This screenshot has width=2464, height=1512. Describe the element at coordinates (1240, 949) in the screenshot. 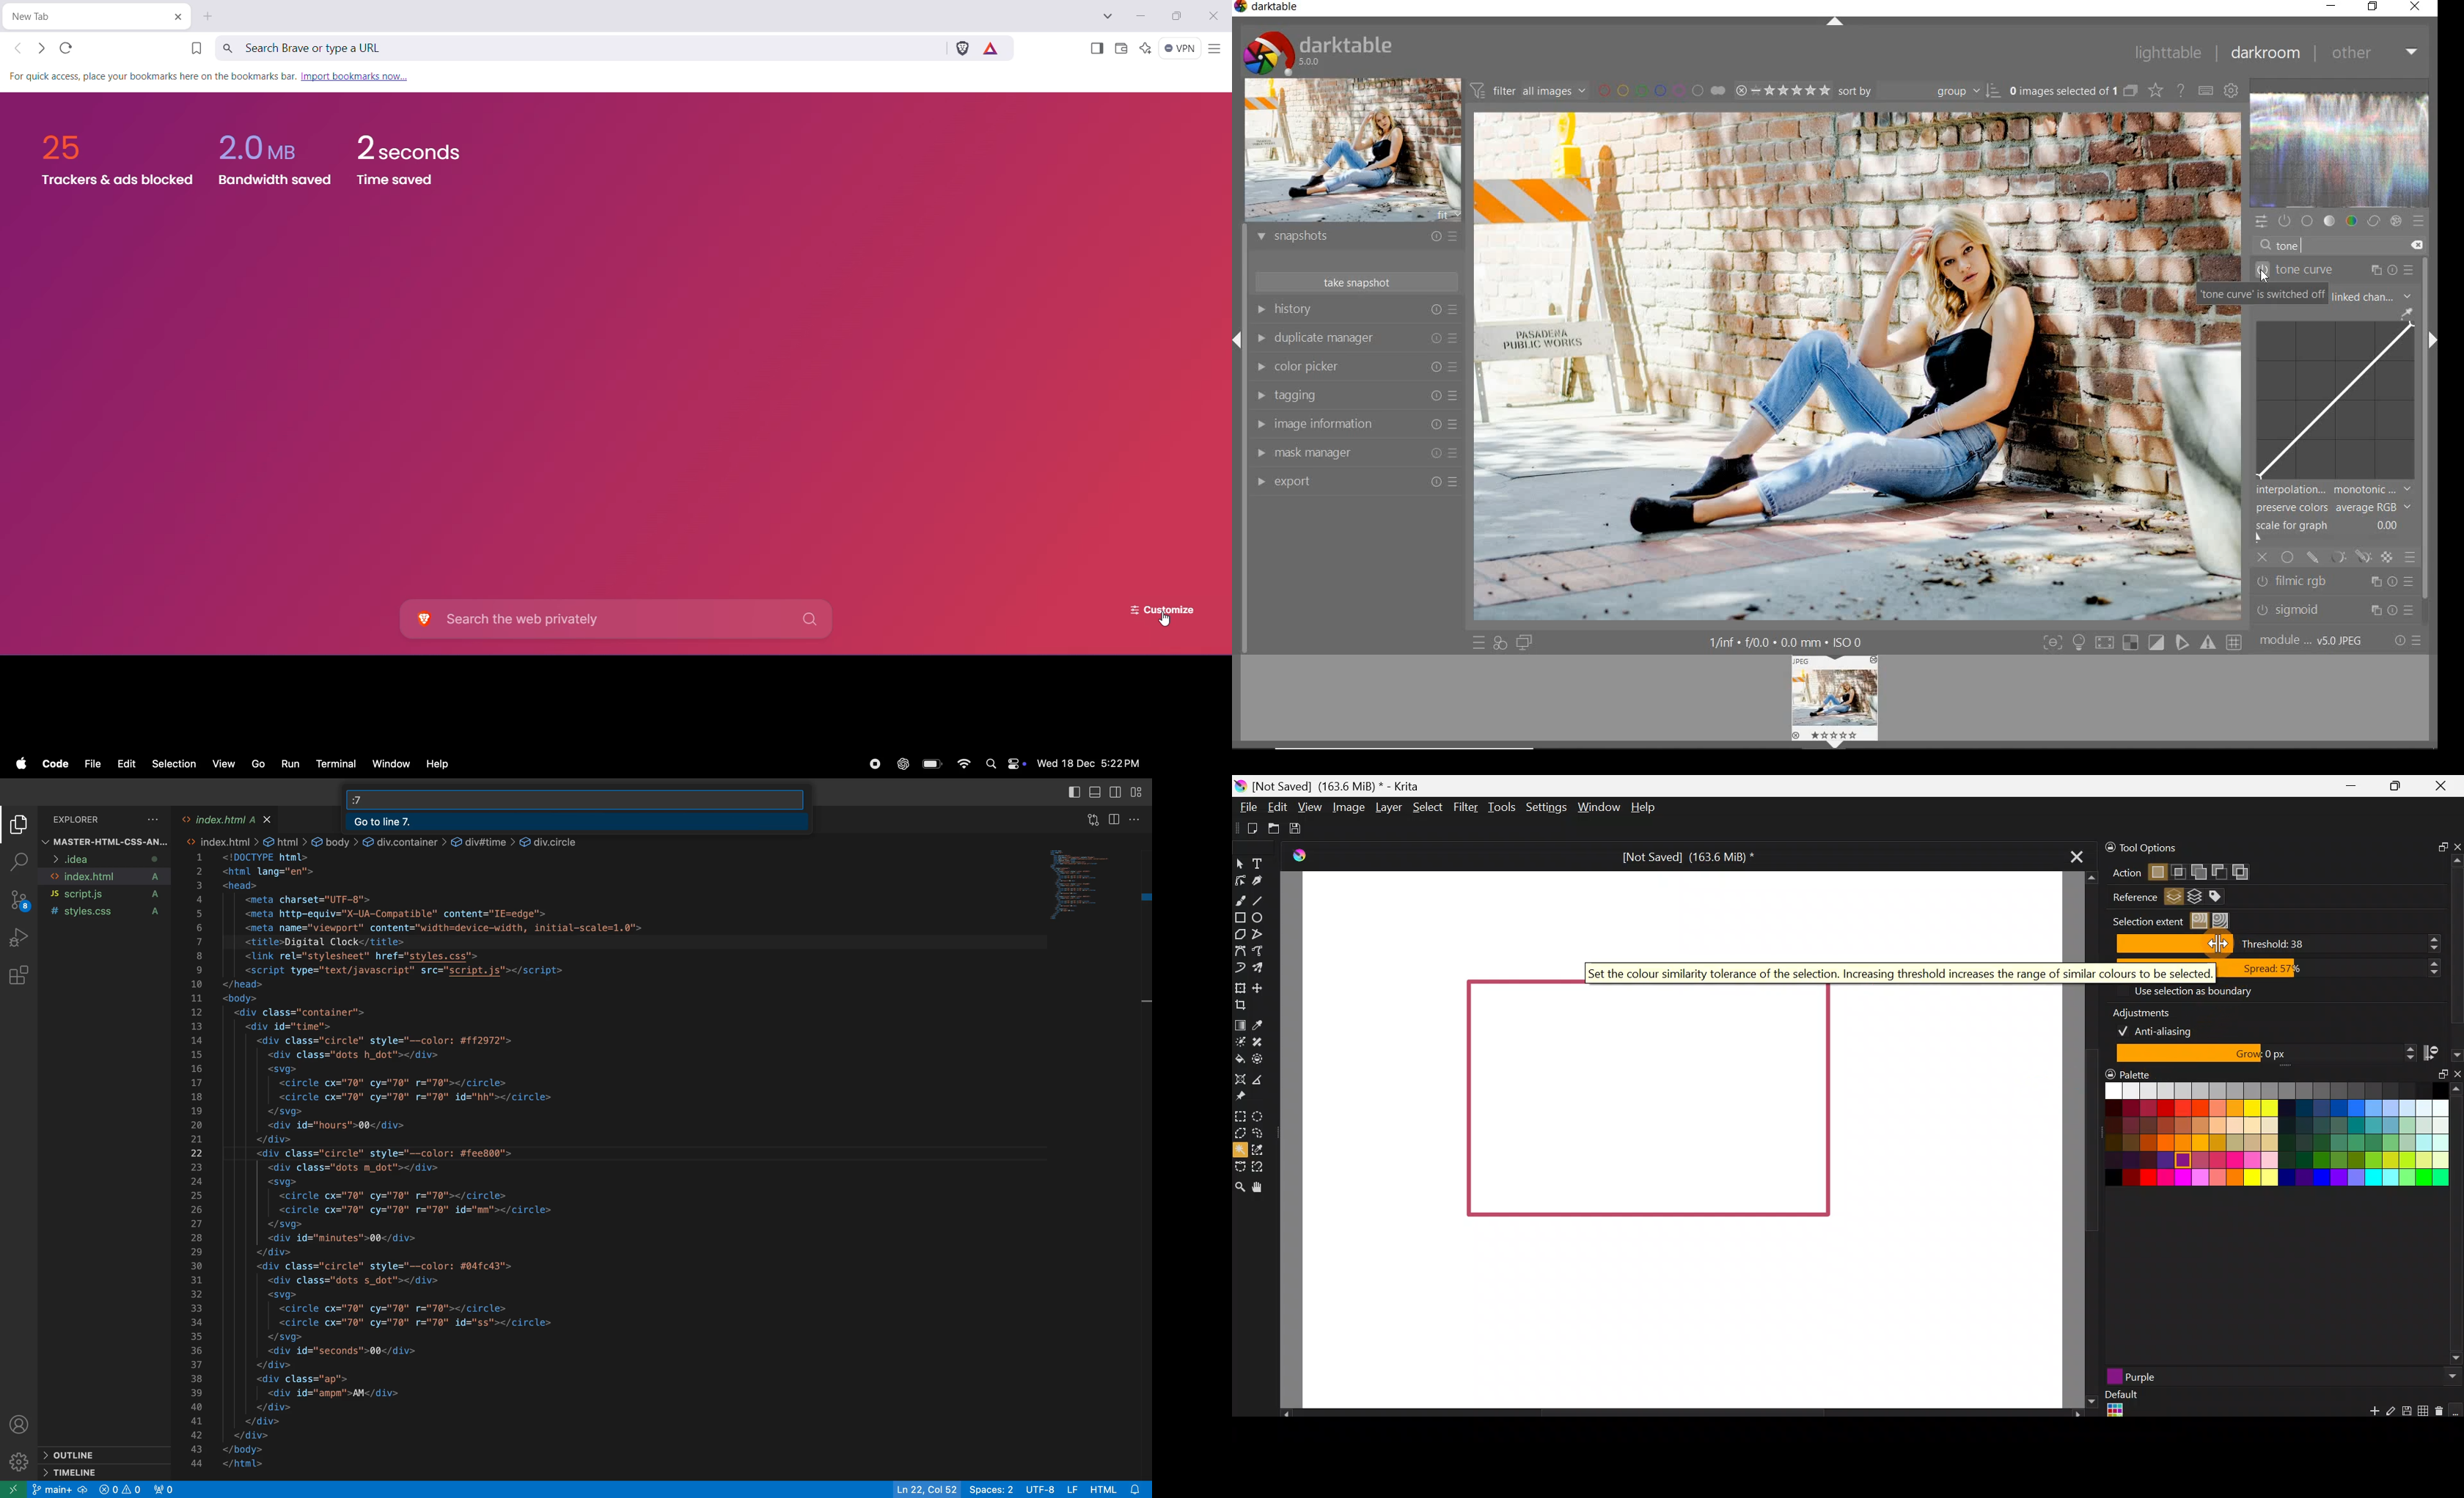

I see `Bezier curve tool` at that location.